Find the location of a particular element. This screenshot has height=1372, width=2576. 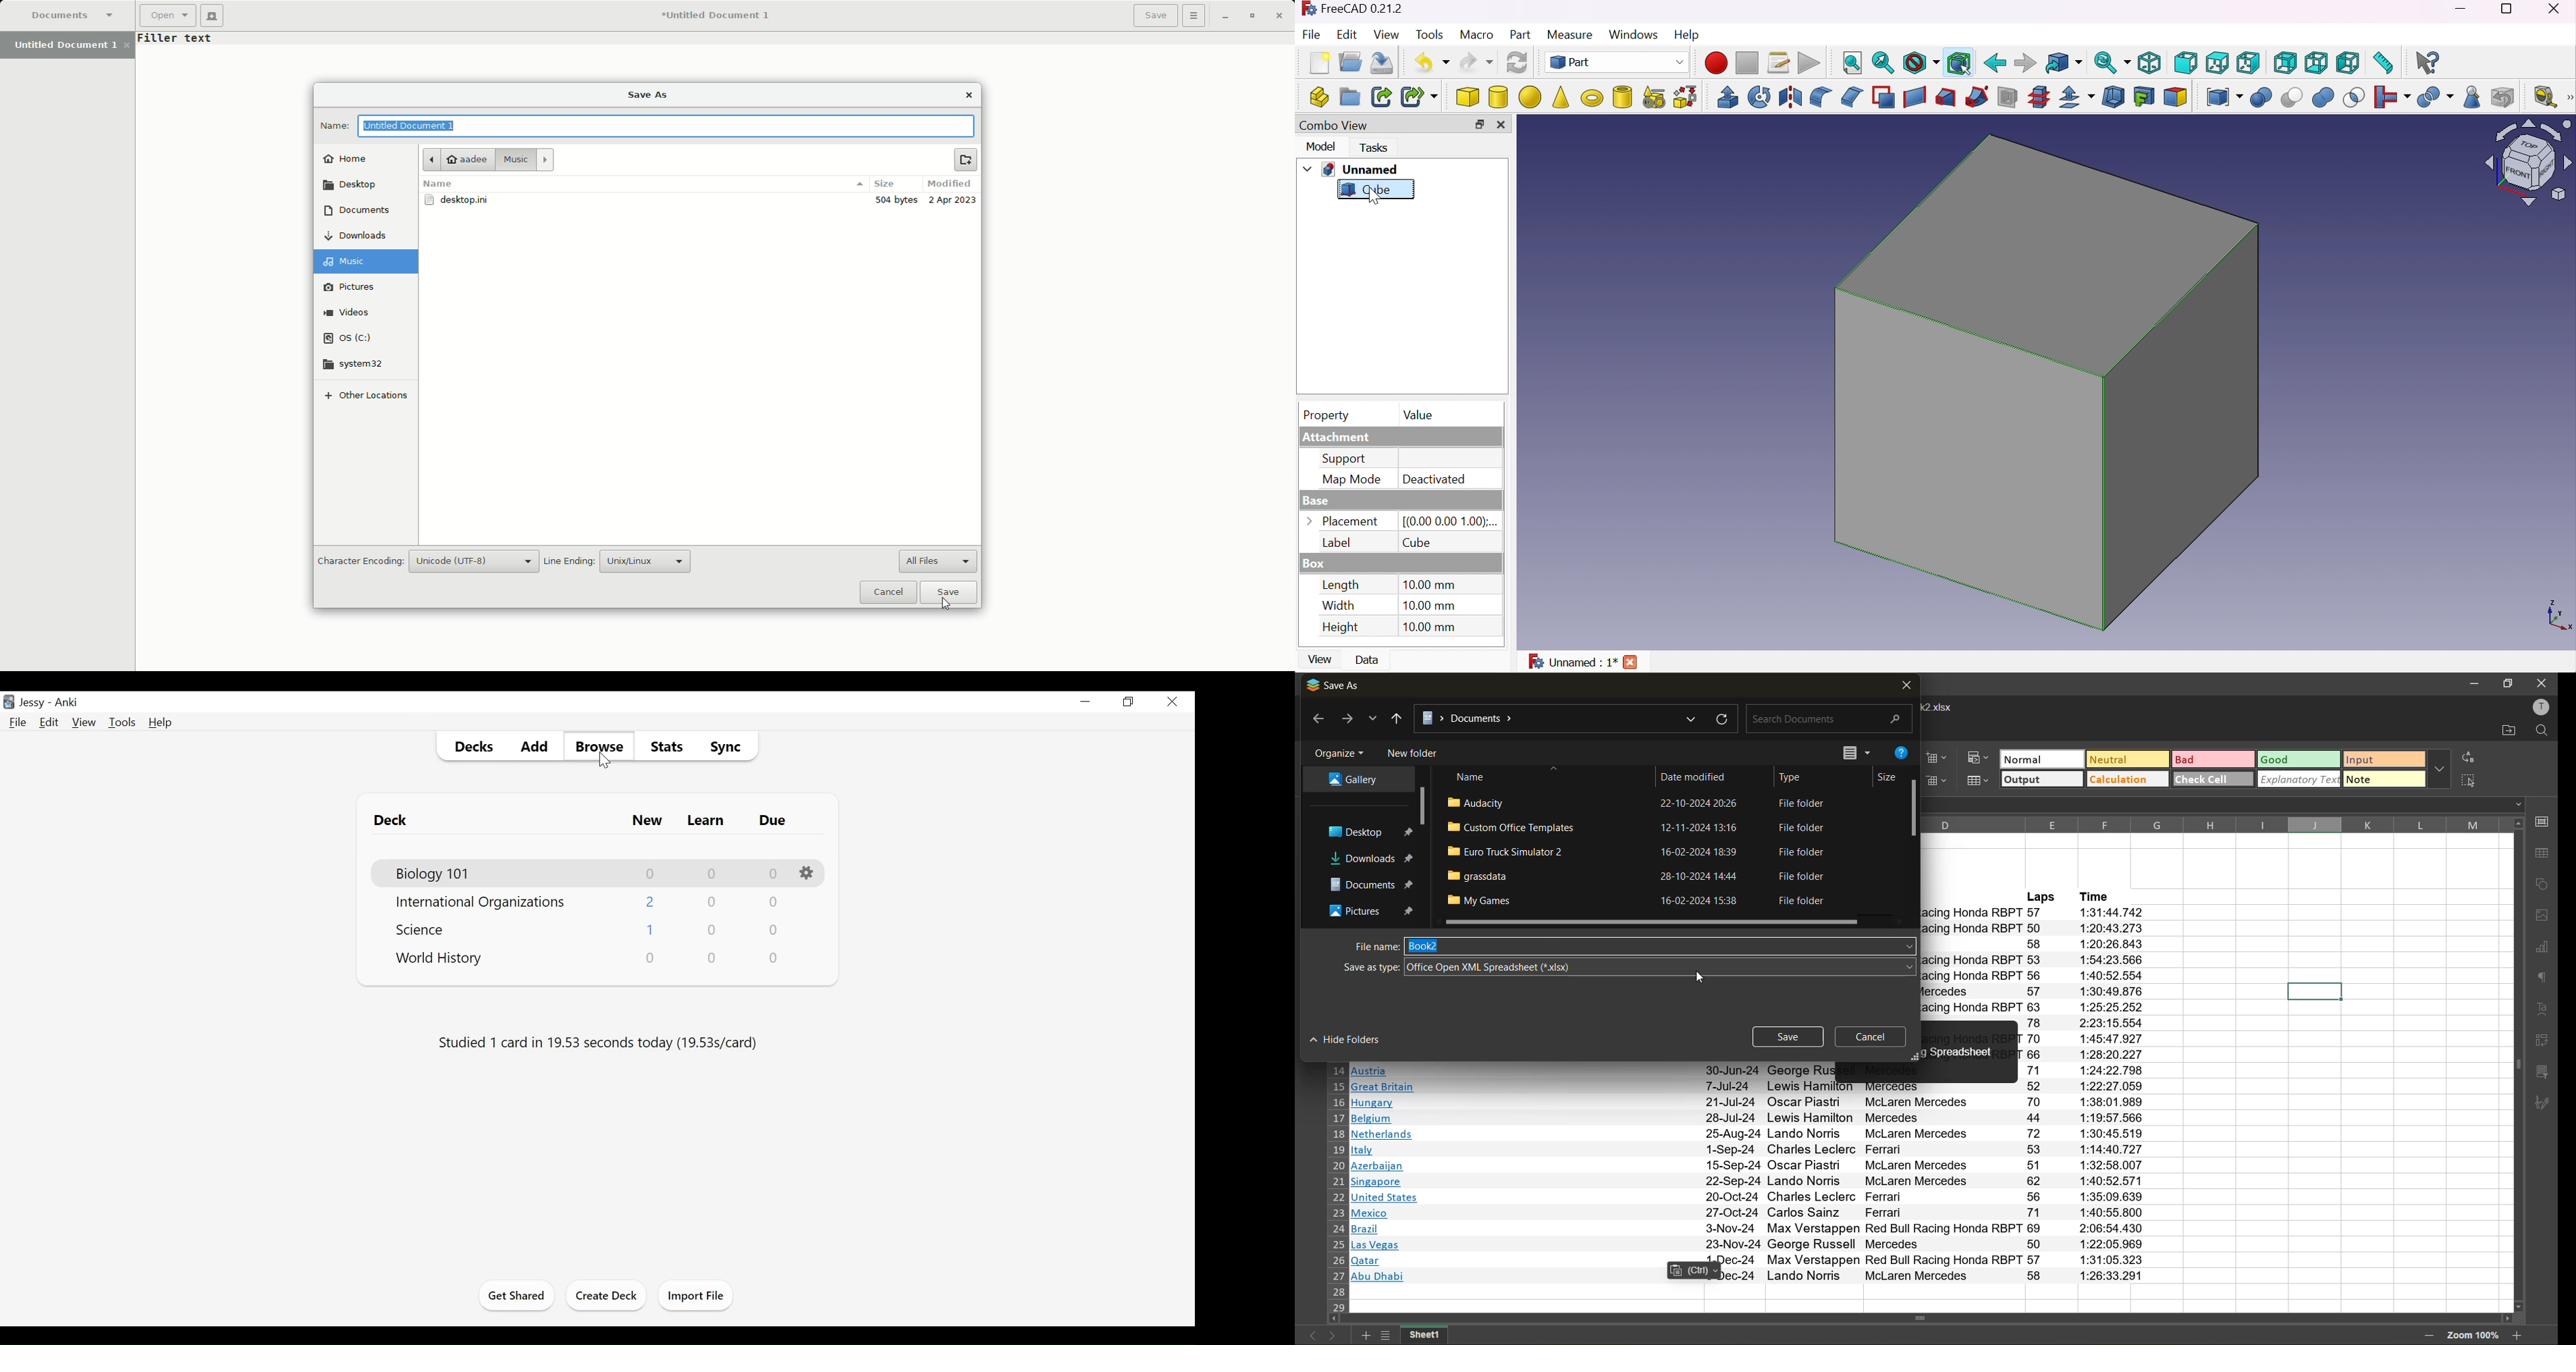

Join objects is located at coordinates (2393, 97).